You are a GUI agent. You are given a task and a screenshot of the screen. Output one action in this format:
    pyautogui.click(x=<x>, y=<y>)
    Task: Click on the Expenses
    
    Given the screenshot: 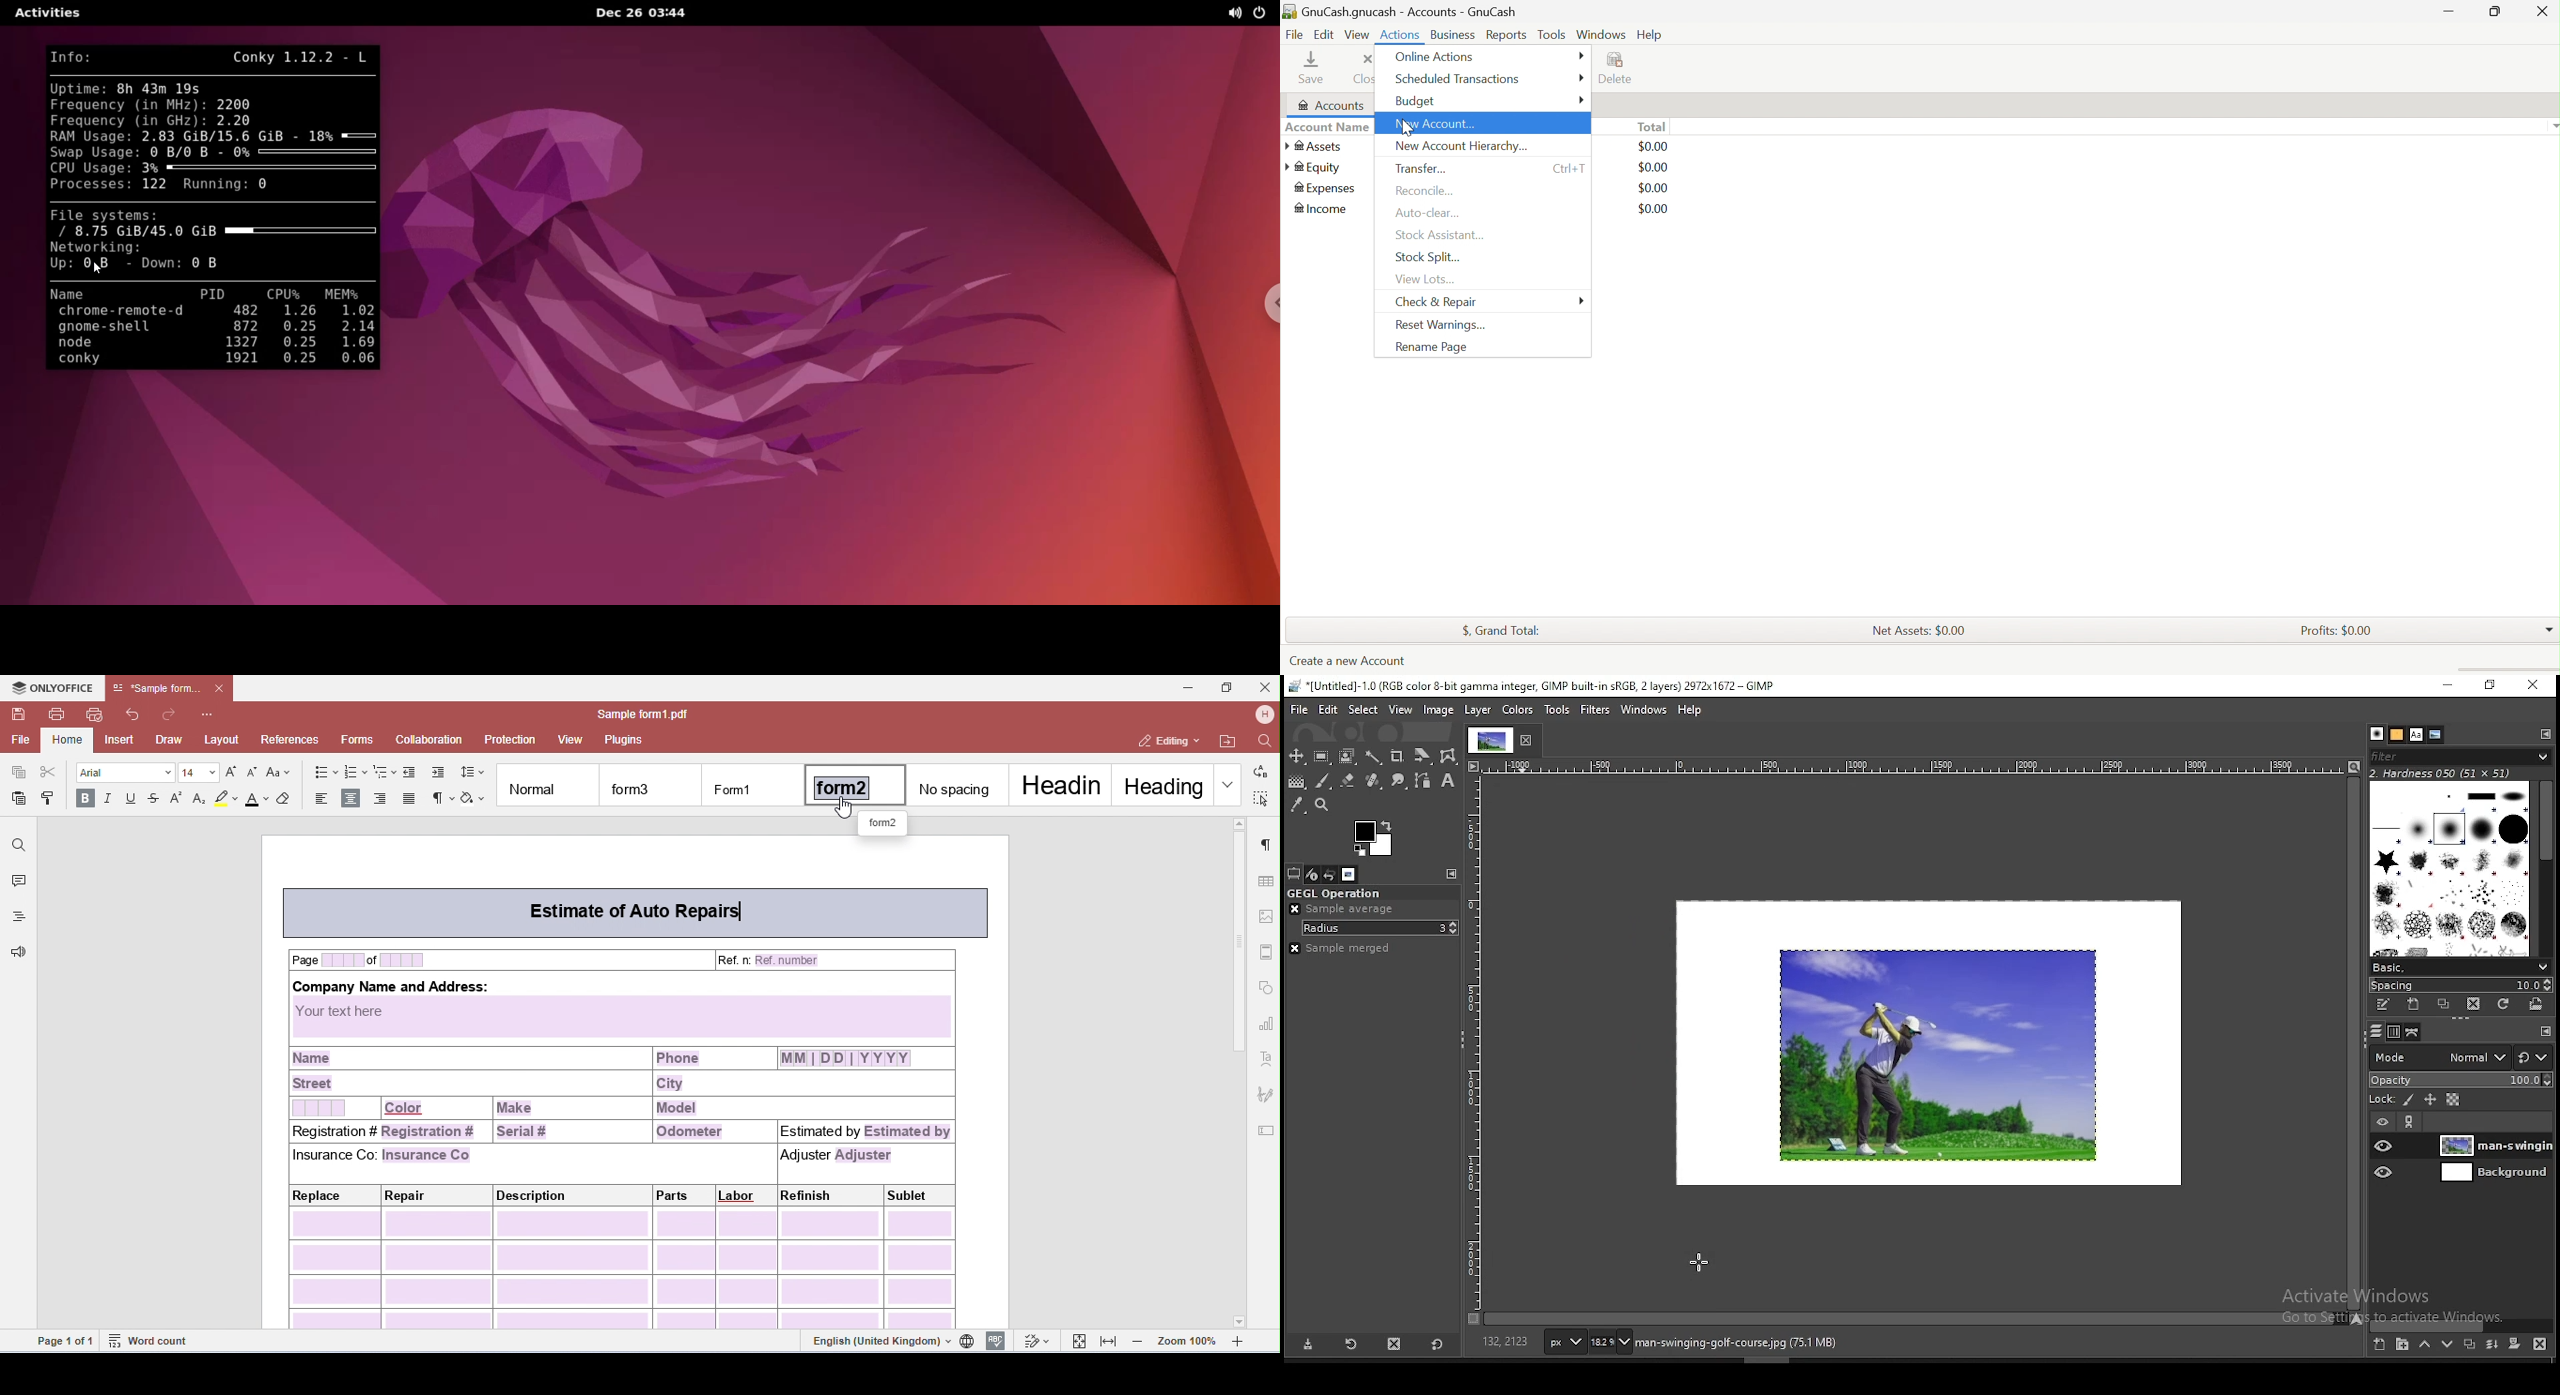 What is the action you would take?
    pyautogui.click(x=1326, y=190)
    